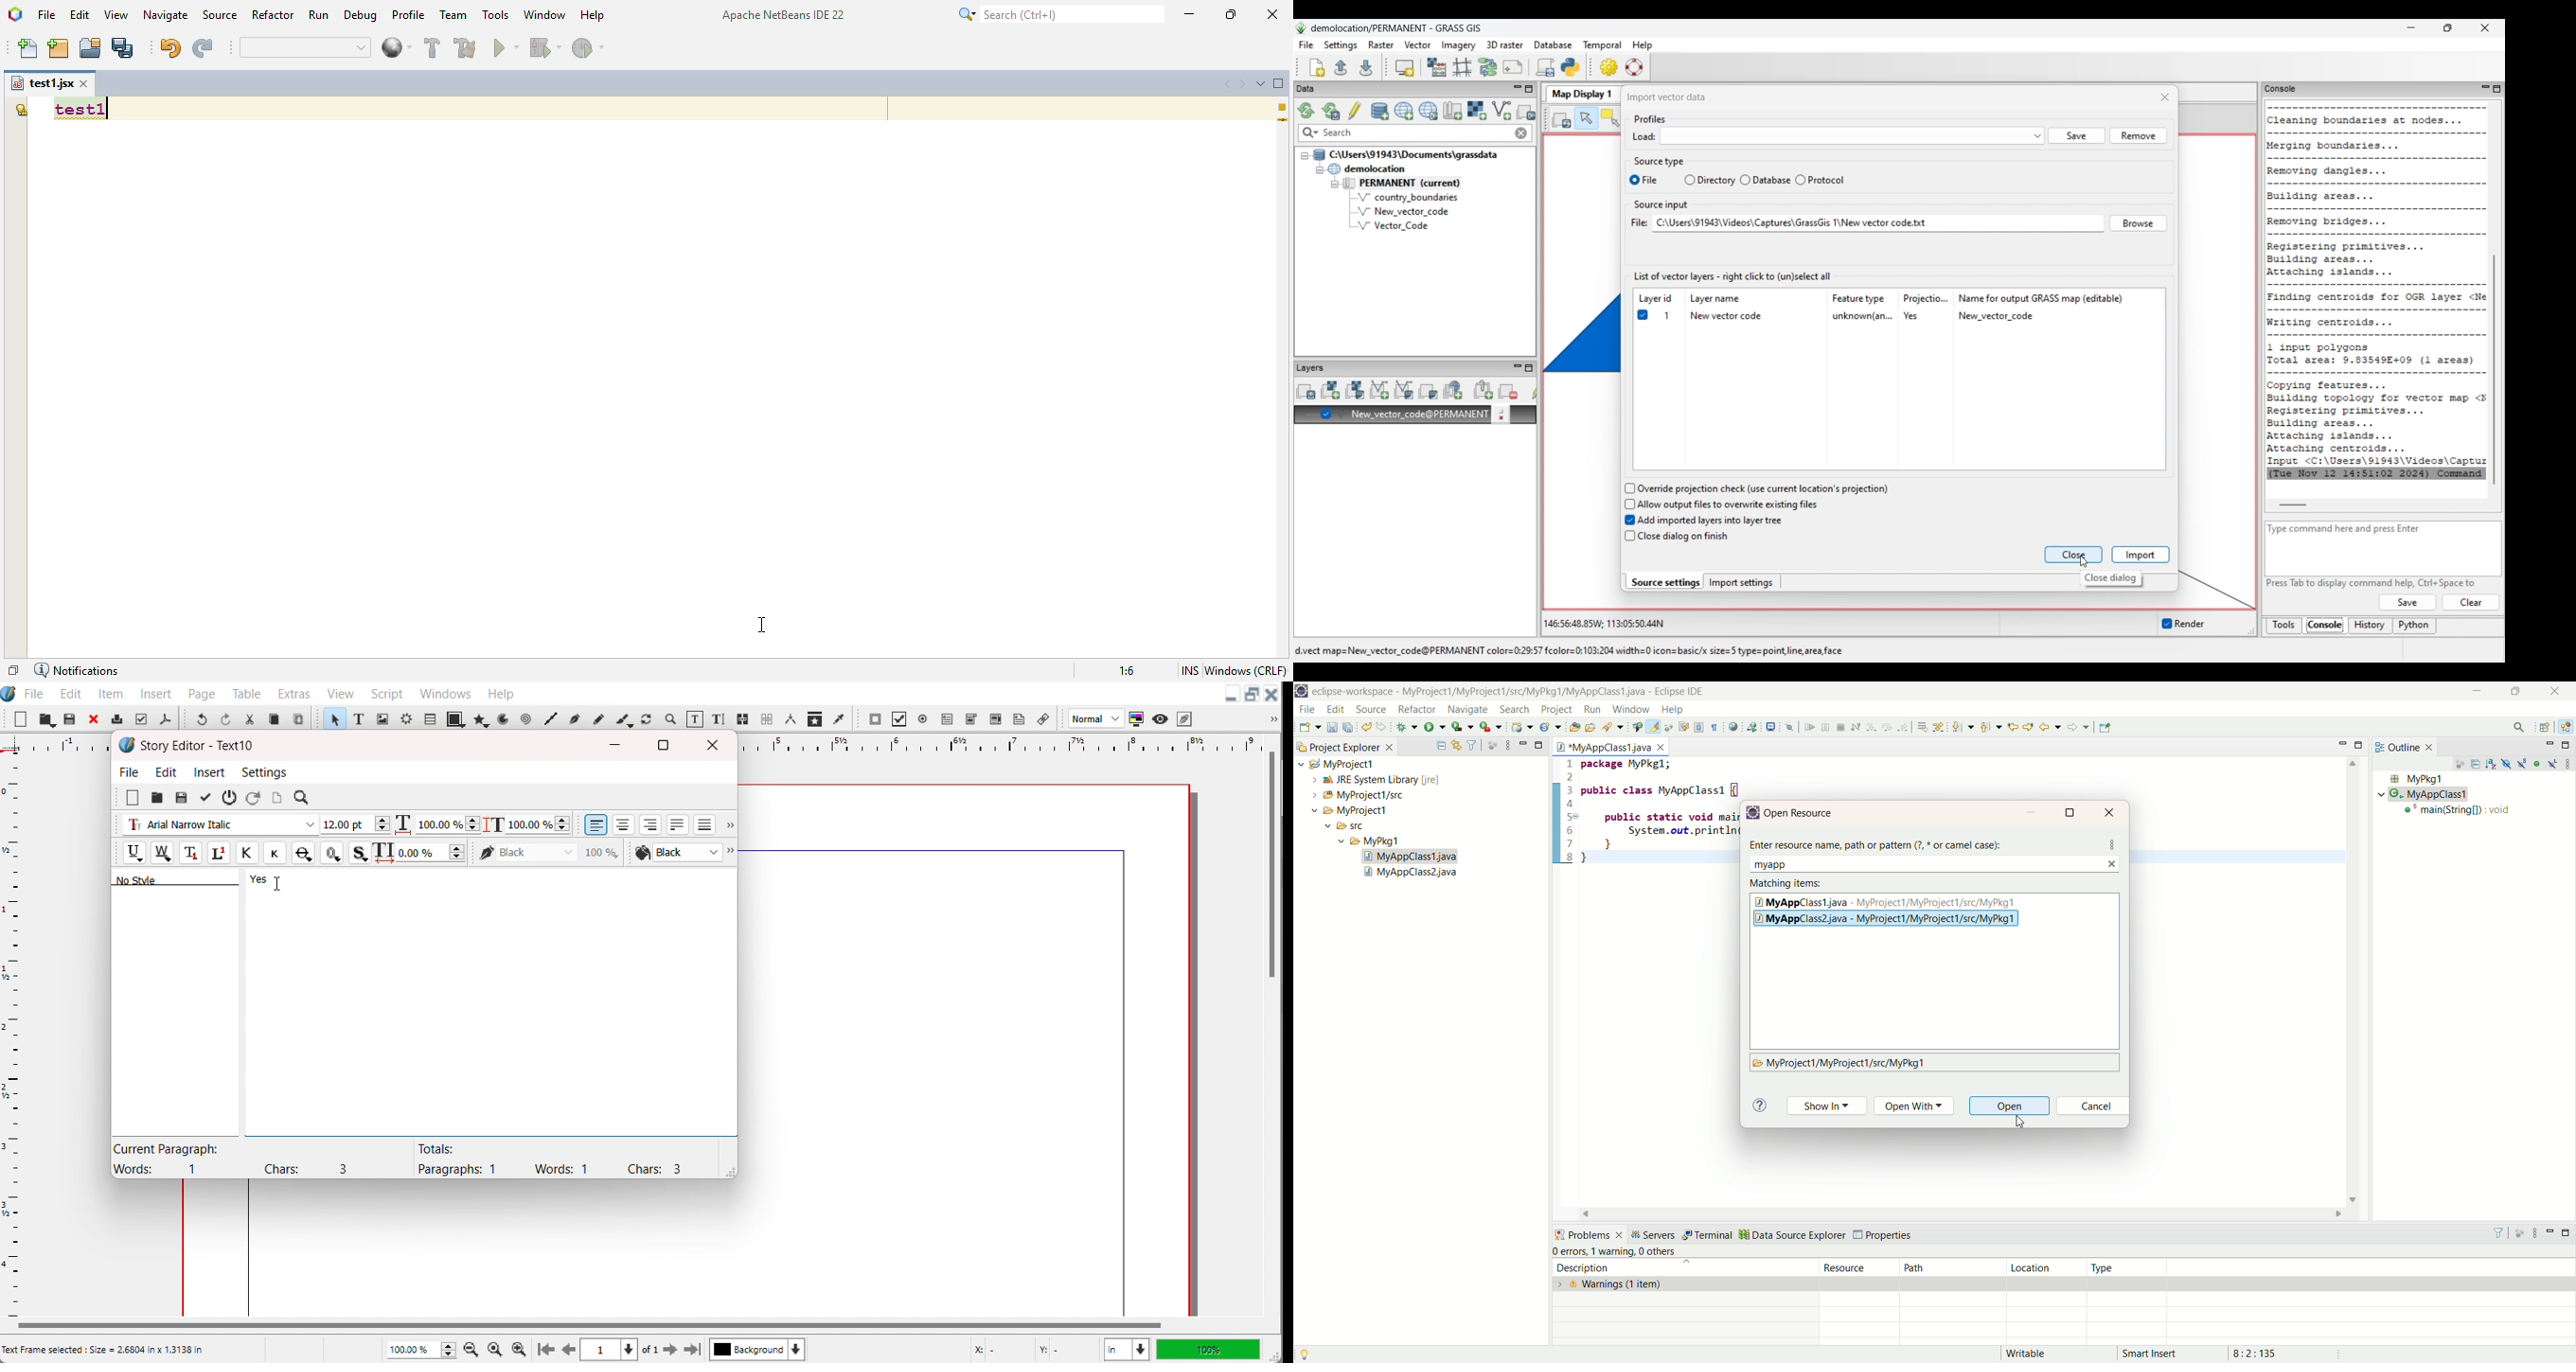  I want to click on Edit in preview mode, so click(1185, 718).